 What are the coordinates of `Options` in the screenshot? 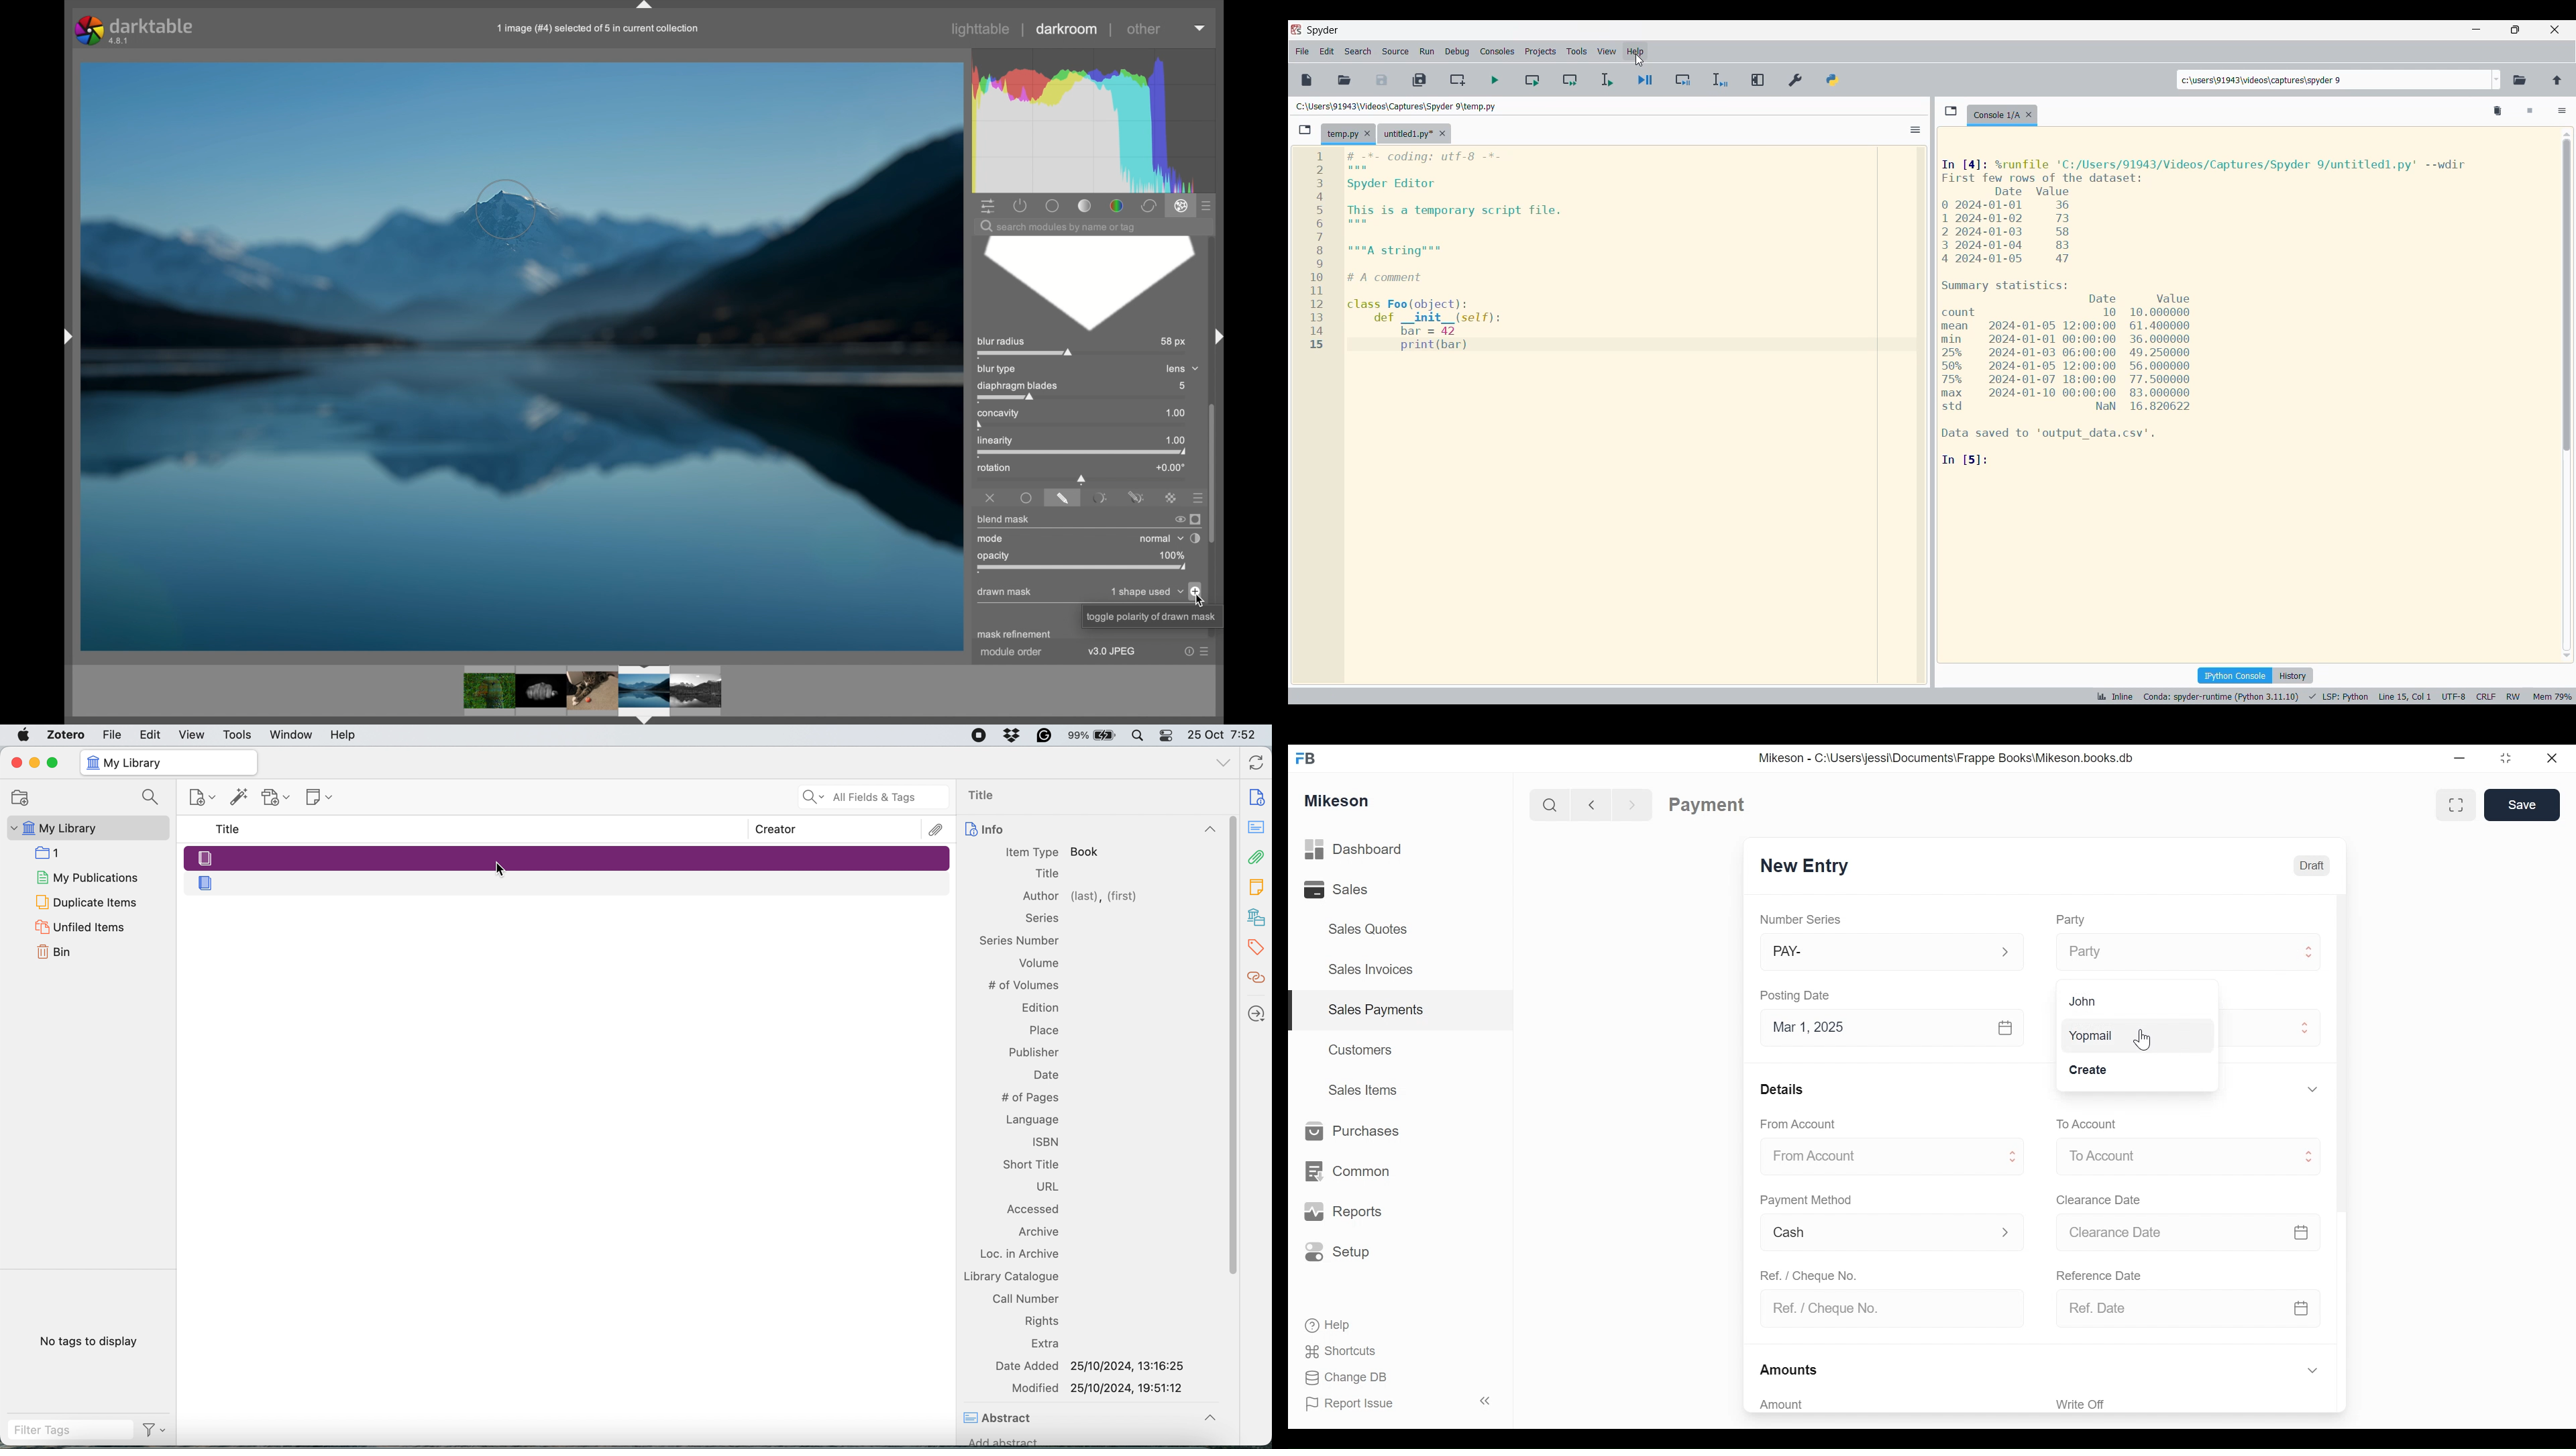 It's located at (1915, 130).